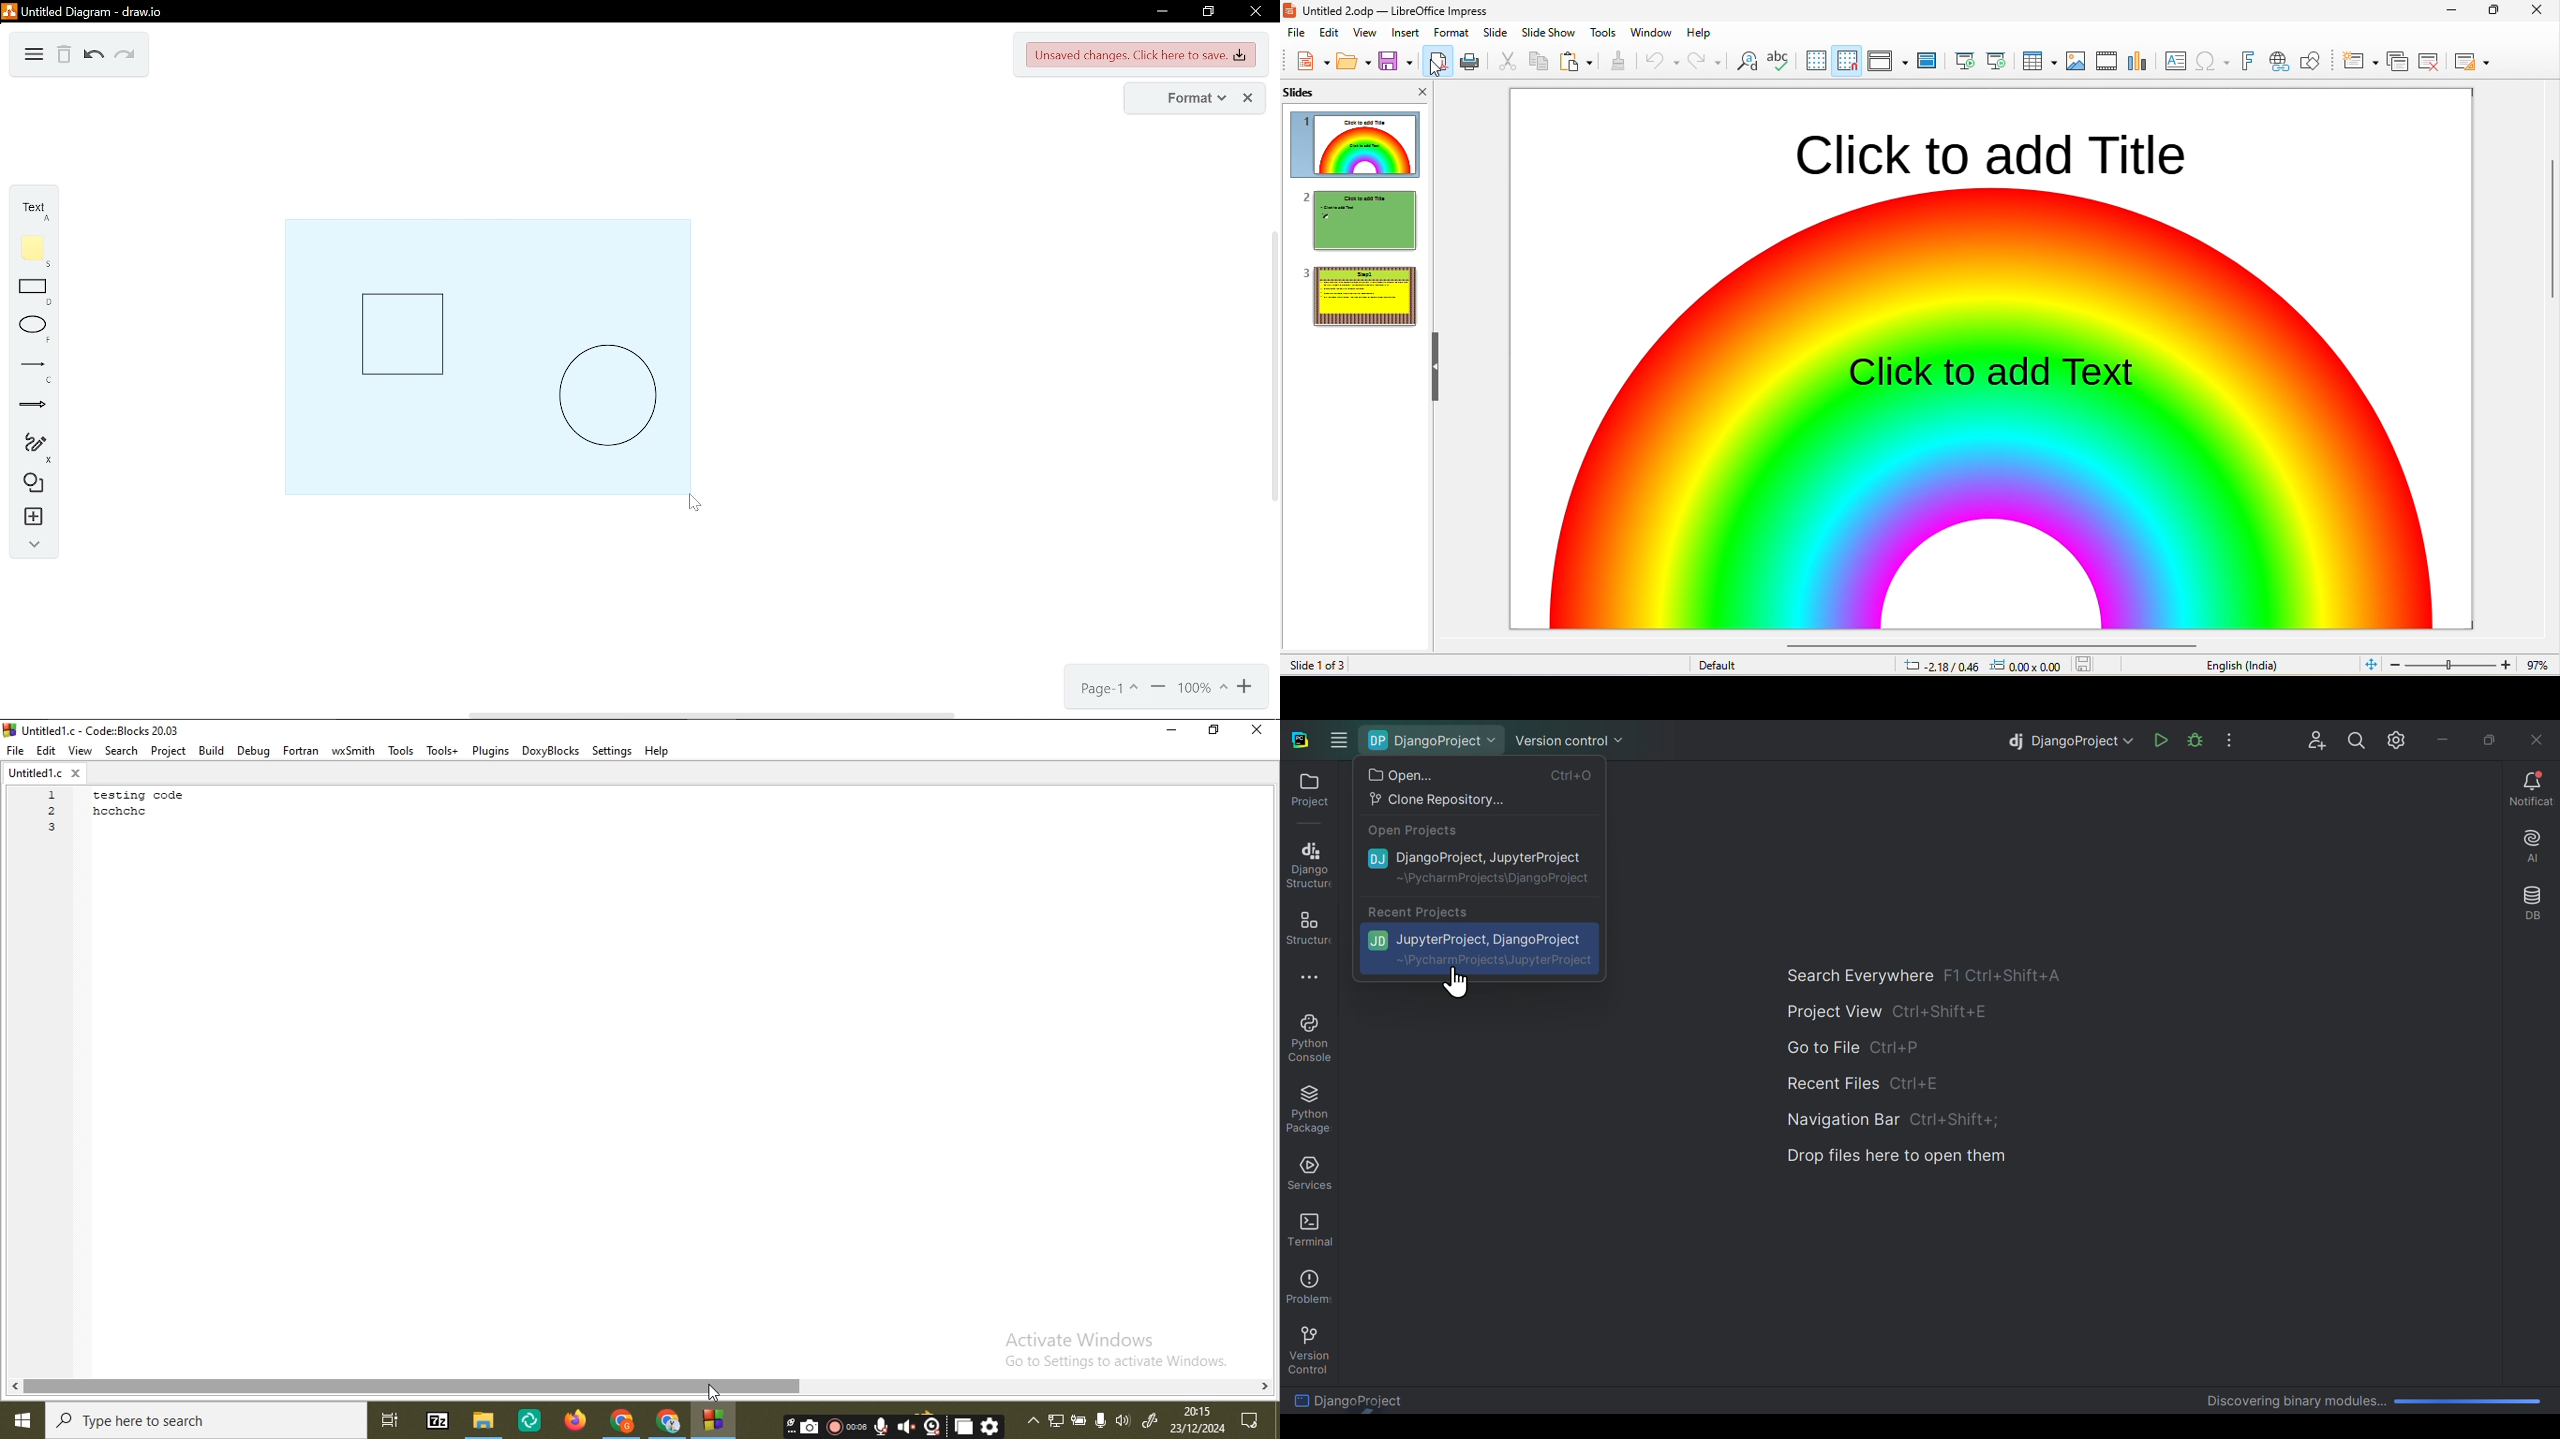  Describe the element at coordinates (2541, 10) in the screenshot. I see `close` at that location.